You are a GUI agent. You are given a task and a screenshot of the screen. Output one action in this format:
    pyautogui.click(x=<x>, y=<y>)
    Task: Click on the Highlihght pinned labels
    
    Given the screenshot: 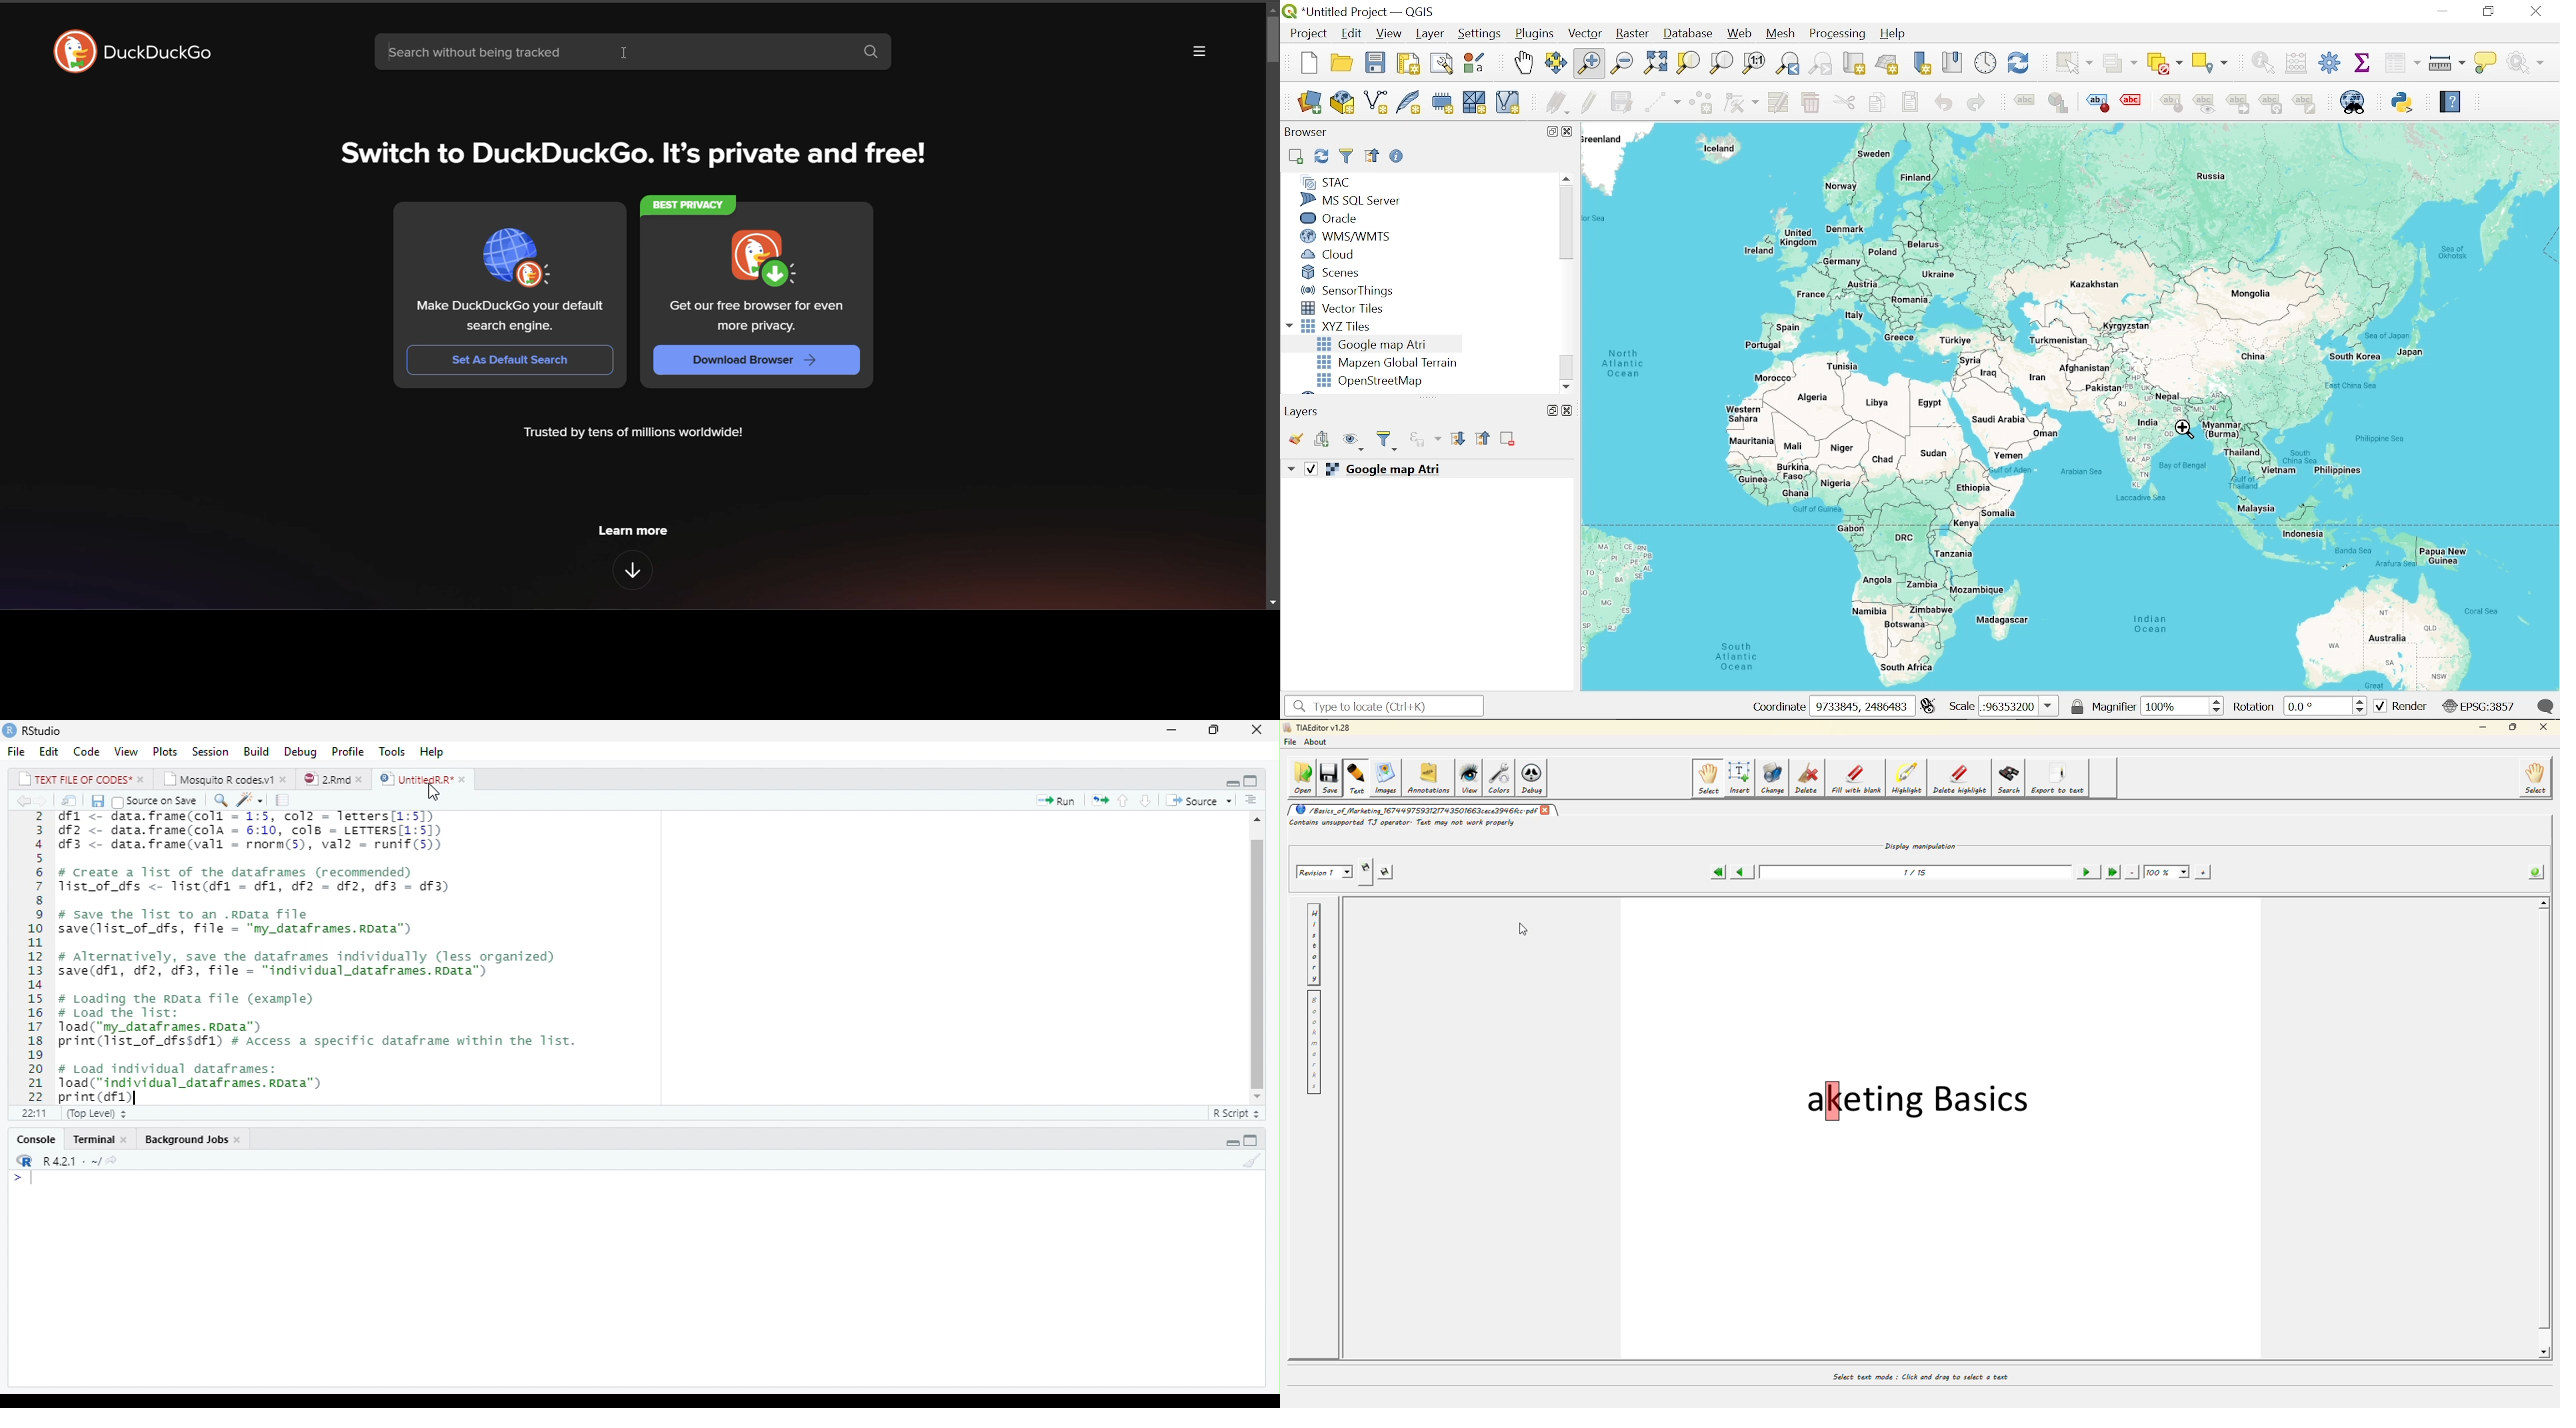 What is the action you would take?
    pyautogui.click(x=2097, y=103)
    